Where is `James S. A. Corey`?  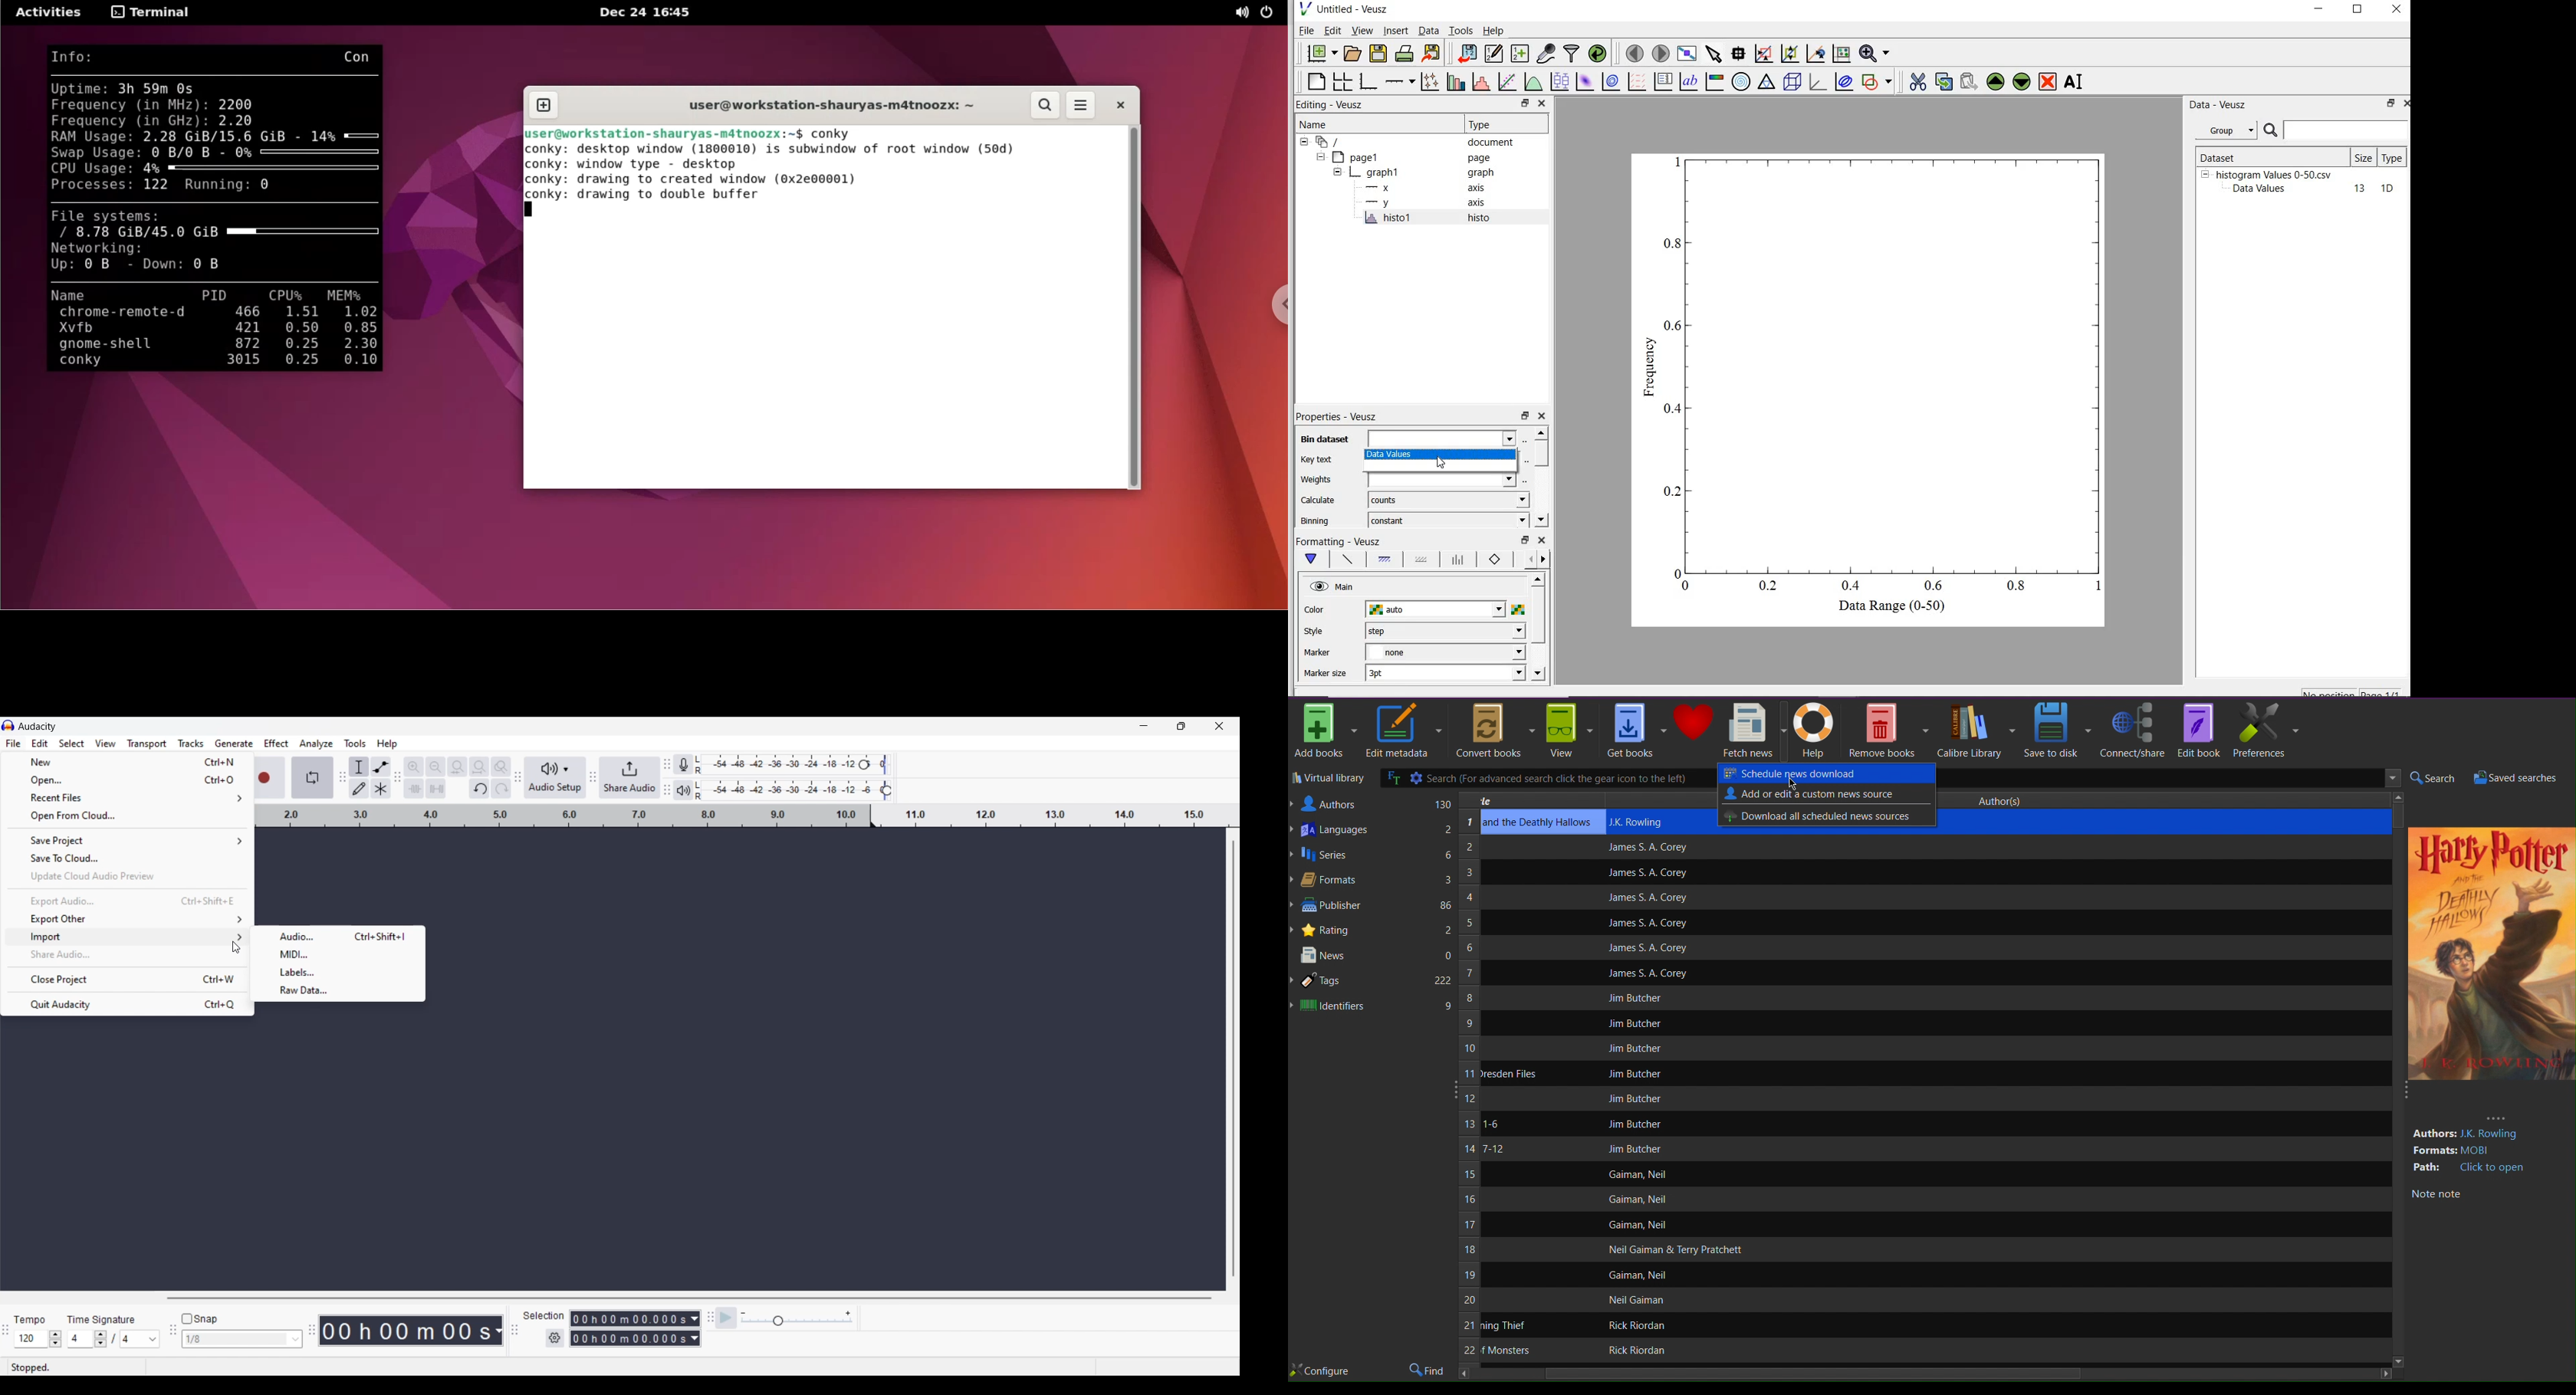 James S. A. Corey is located at coordinates (1647, 975).